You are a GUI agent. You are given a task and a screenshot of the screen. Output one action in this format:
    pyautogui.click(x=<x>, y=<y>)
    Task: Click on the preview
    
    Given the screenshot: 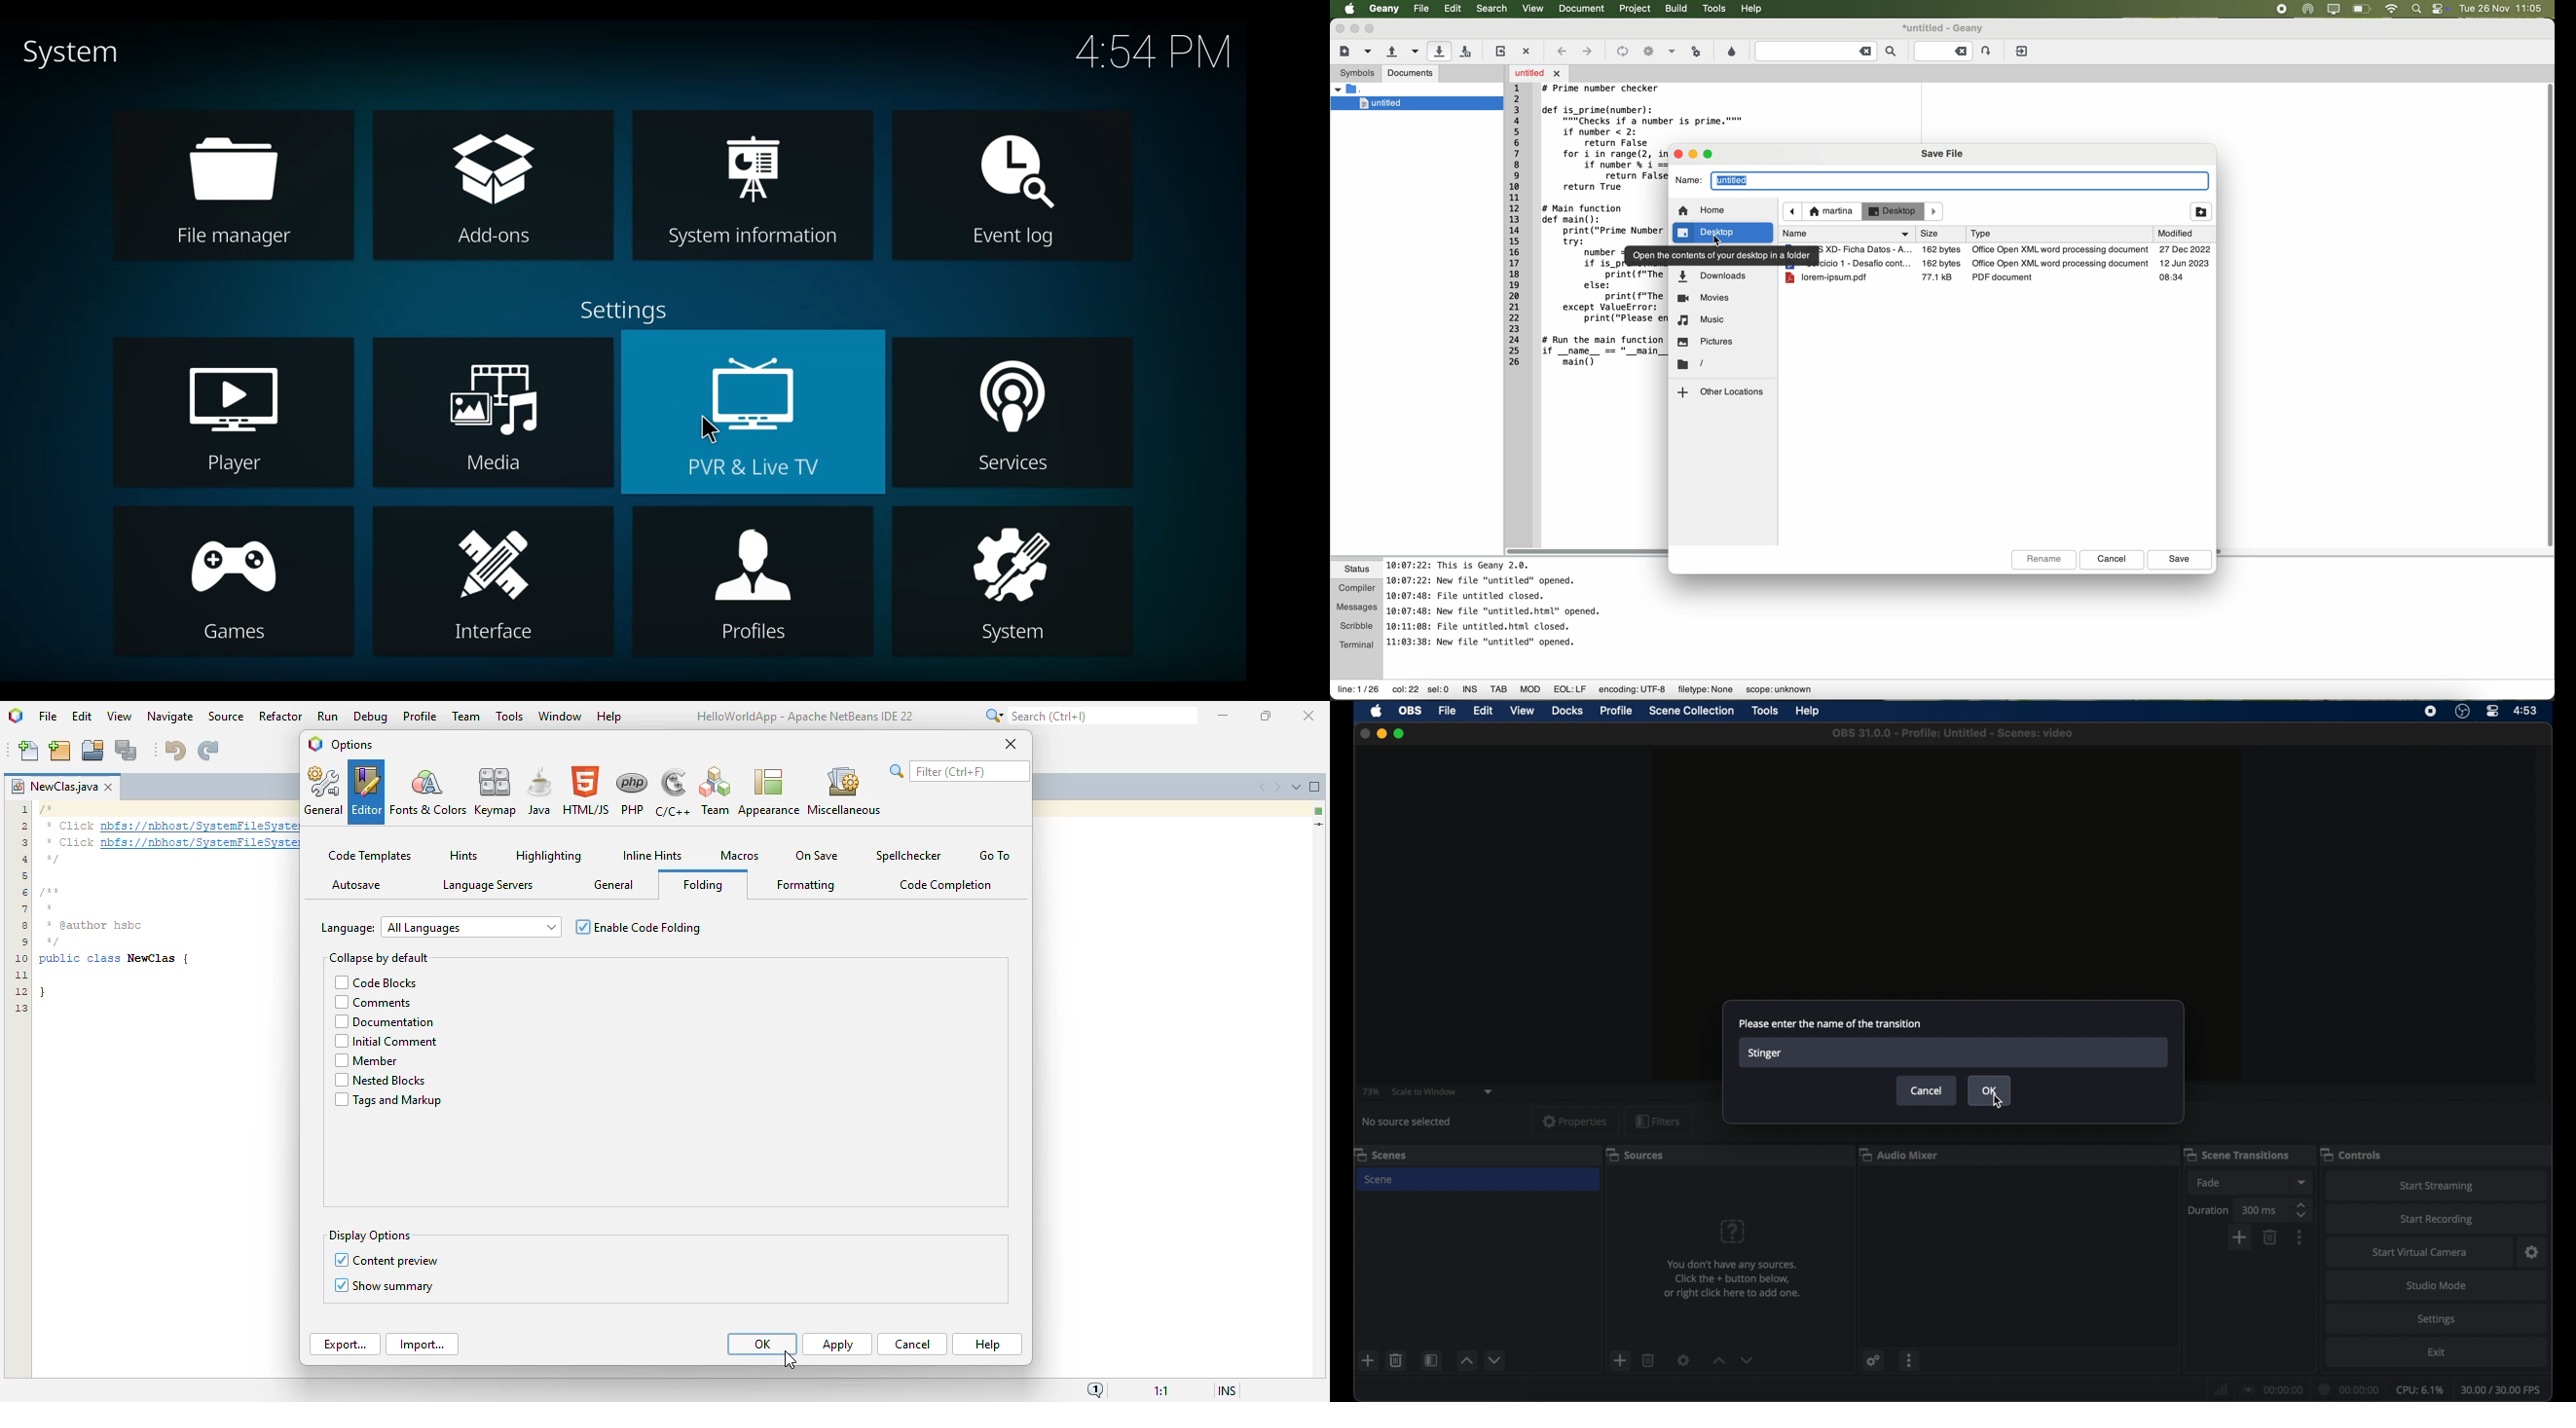 What is the action you would take?
    pyautogui.click(x=1948, y=874)
    